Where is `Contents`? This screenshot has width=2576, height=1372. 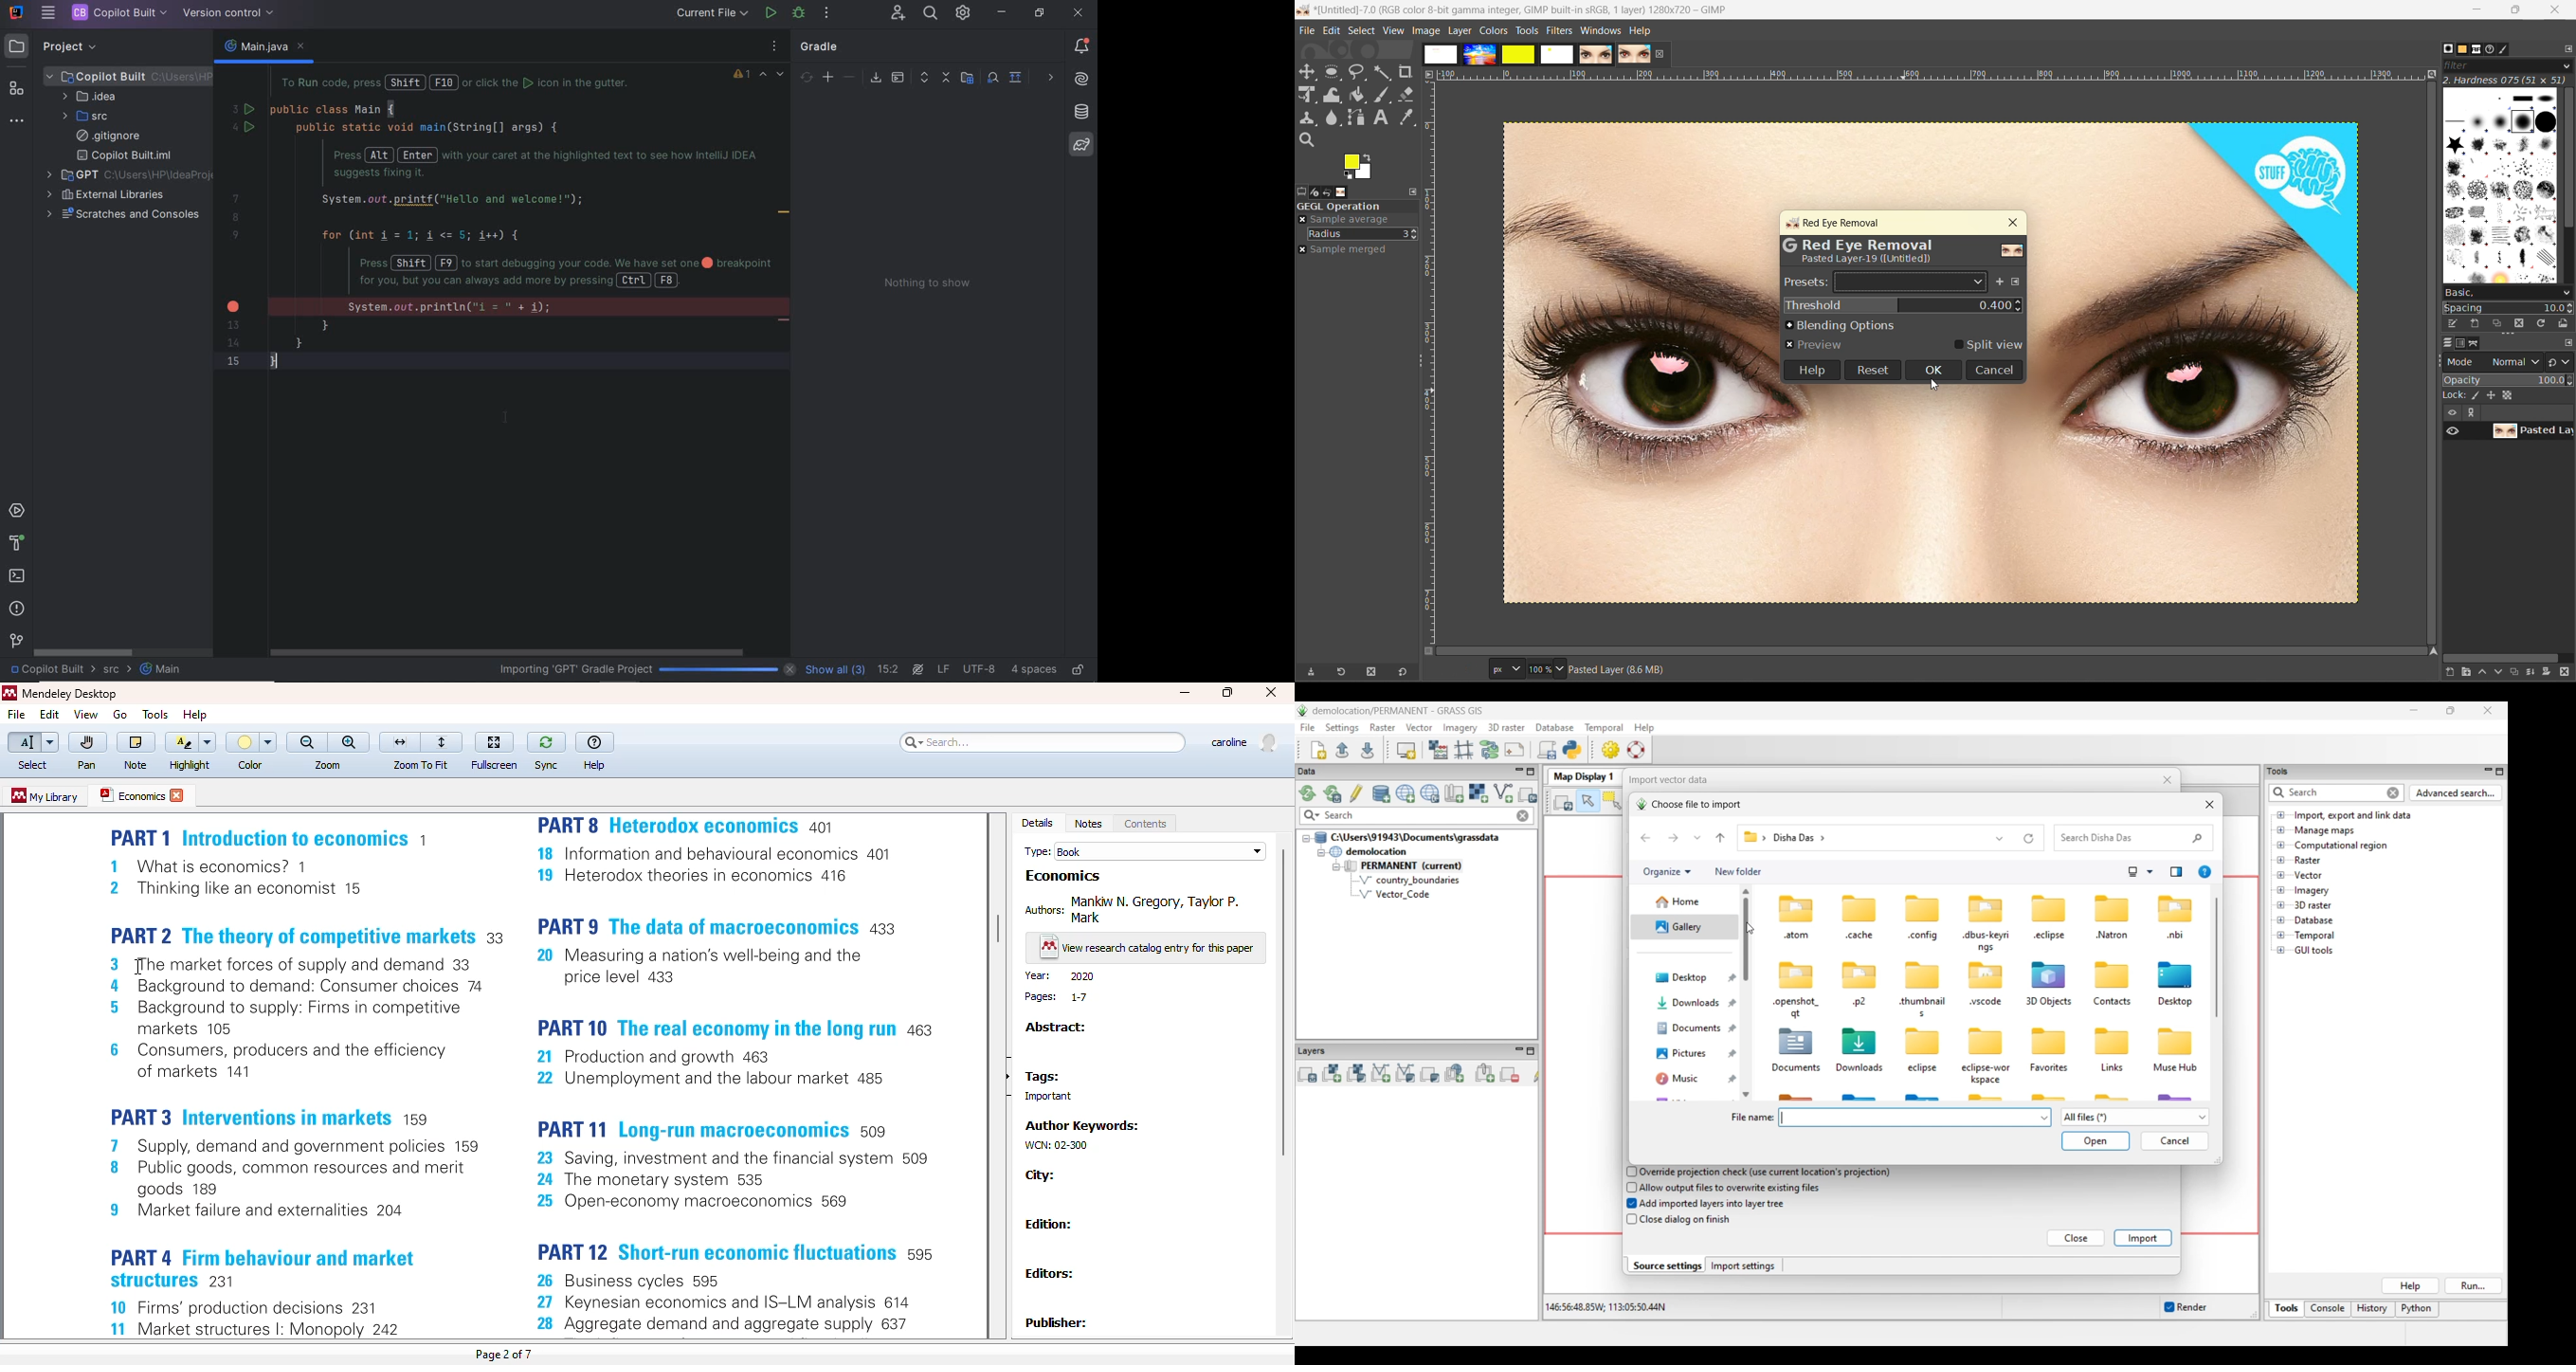 Contents is located at coordinates (1147, 822).